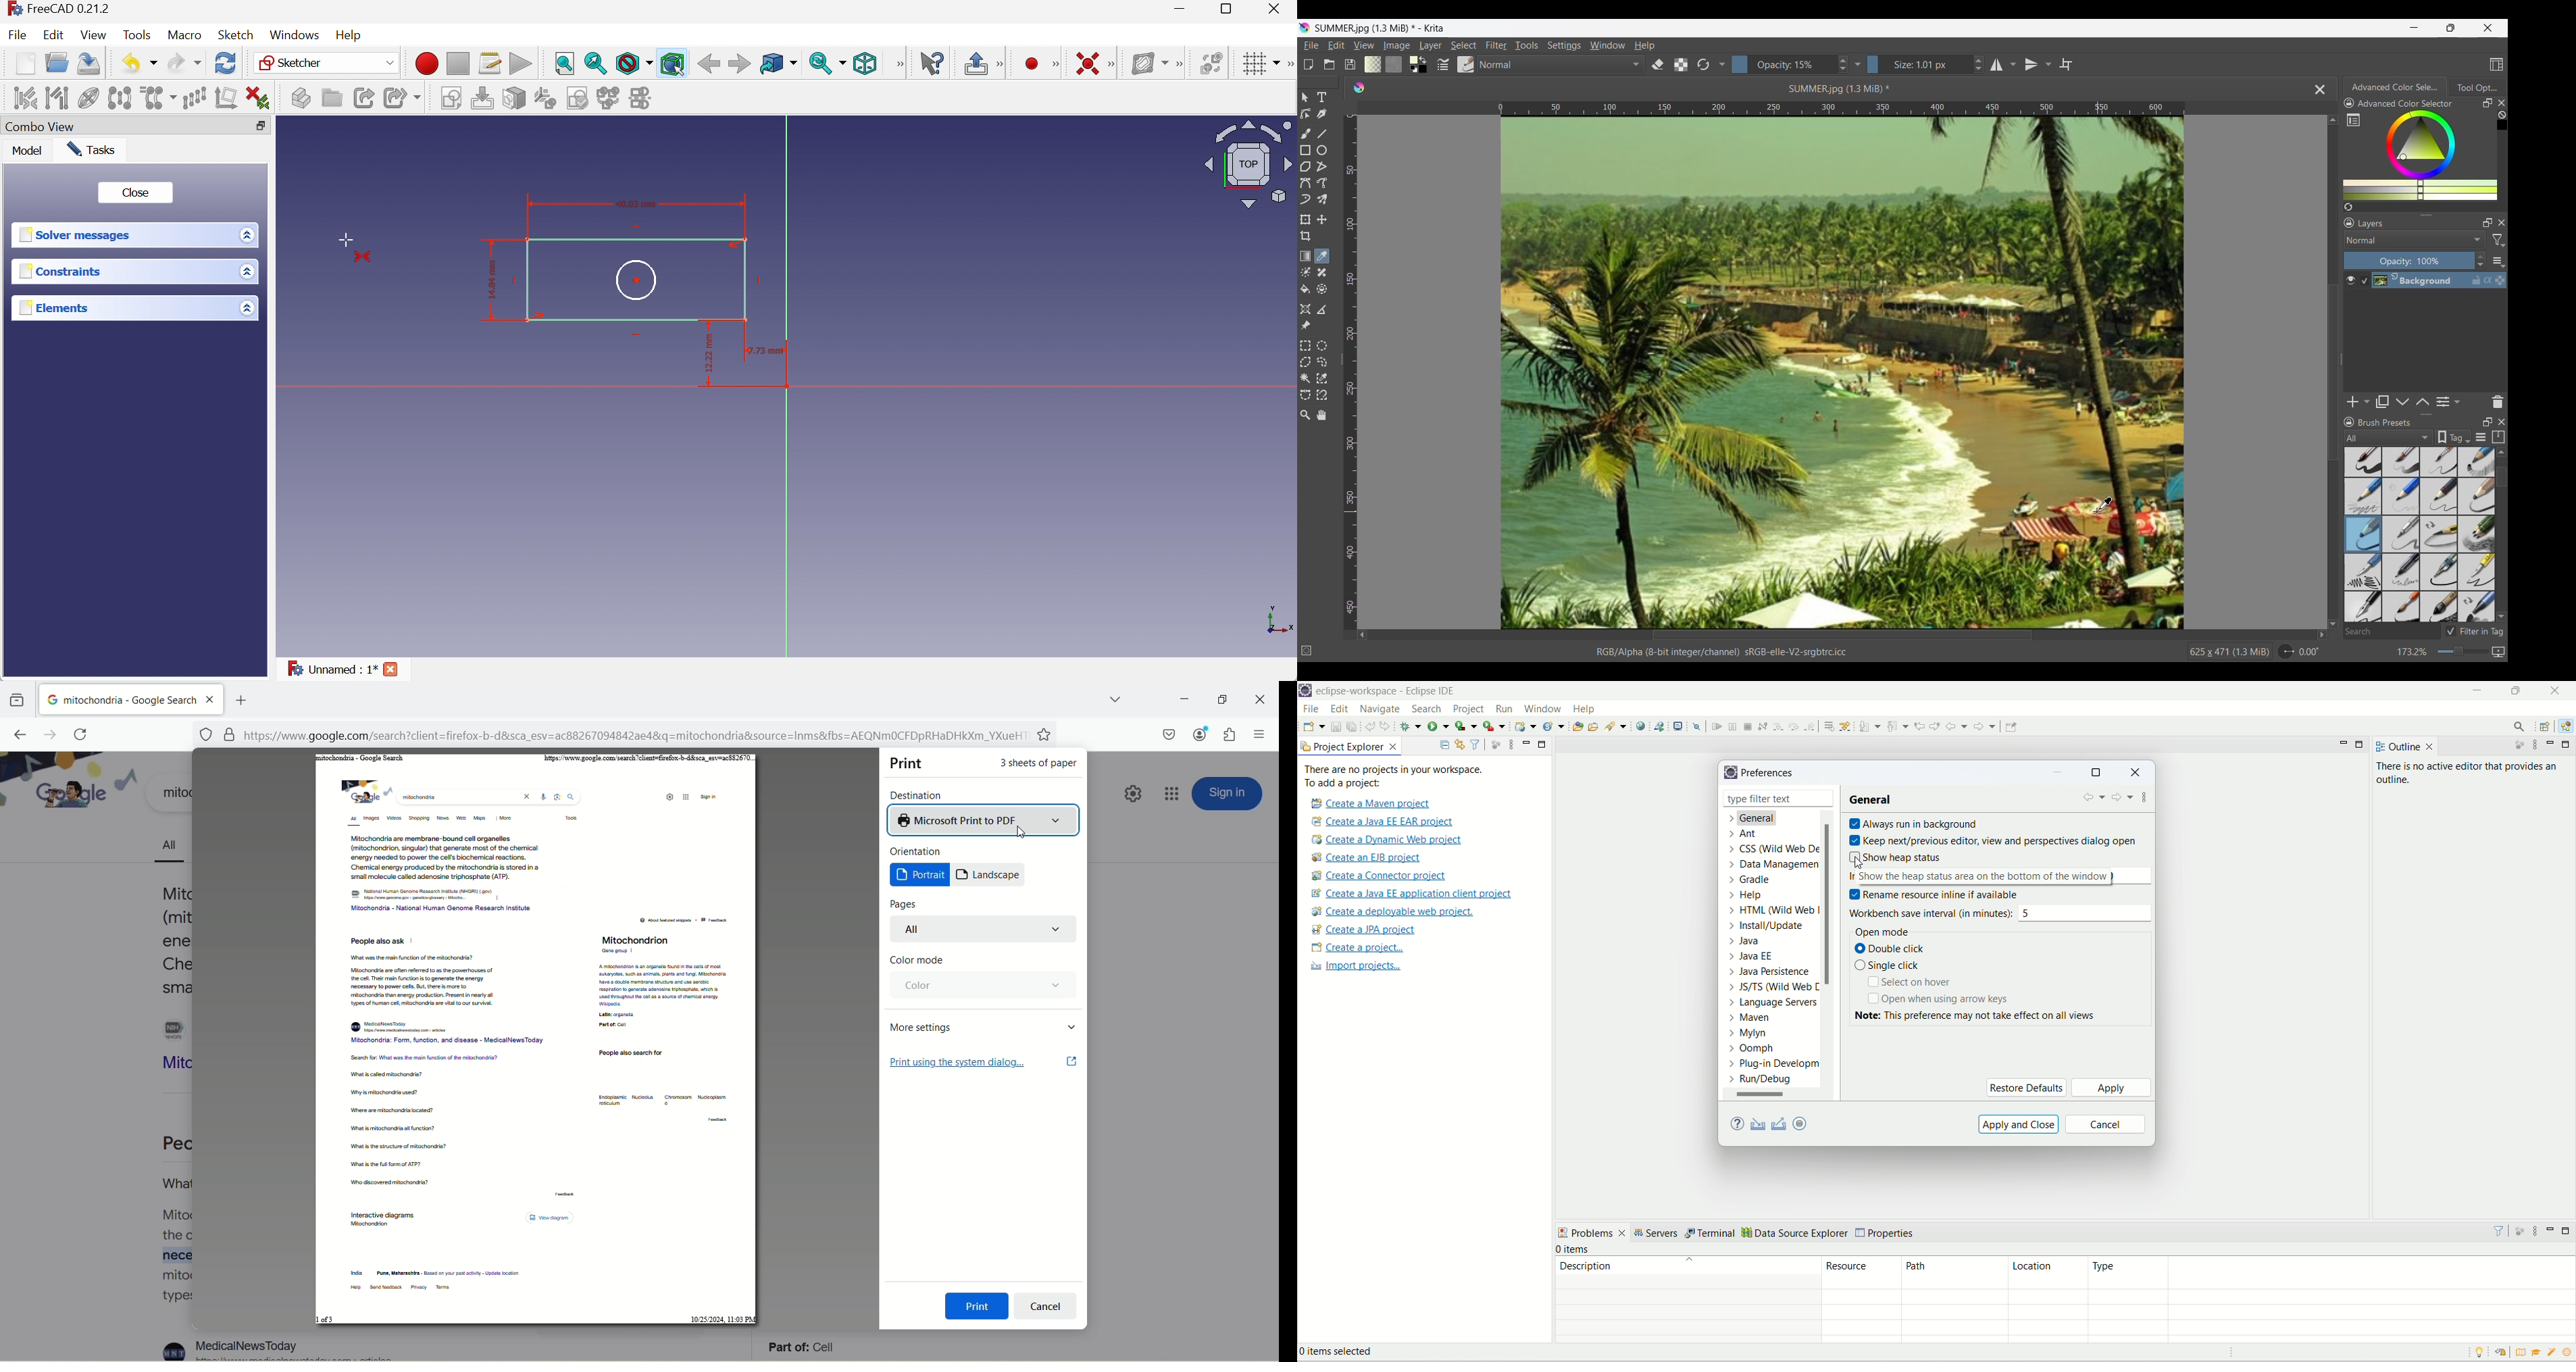 The width and height of the screenshot is (2576, 1372). Describe the element at coordinates (981, 986) in the screenshot. I see `color` at that location.